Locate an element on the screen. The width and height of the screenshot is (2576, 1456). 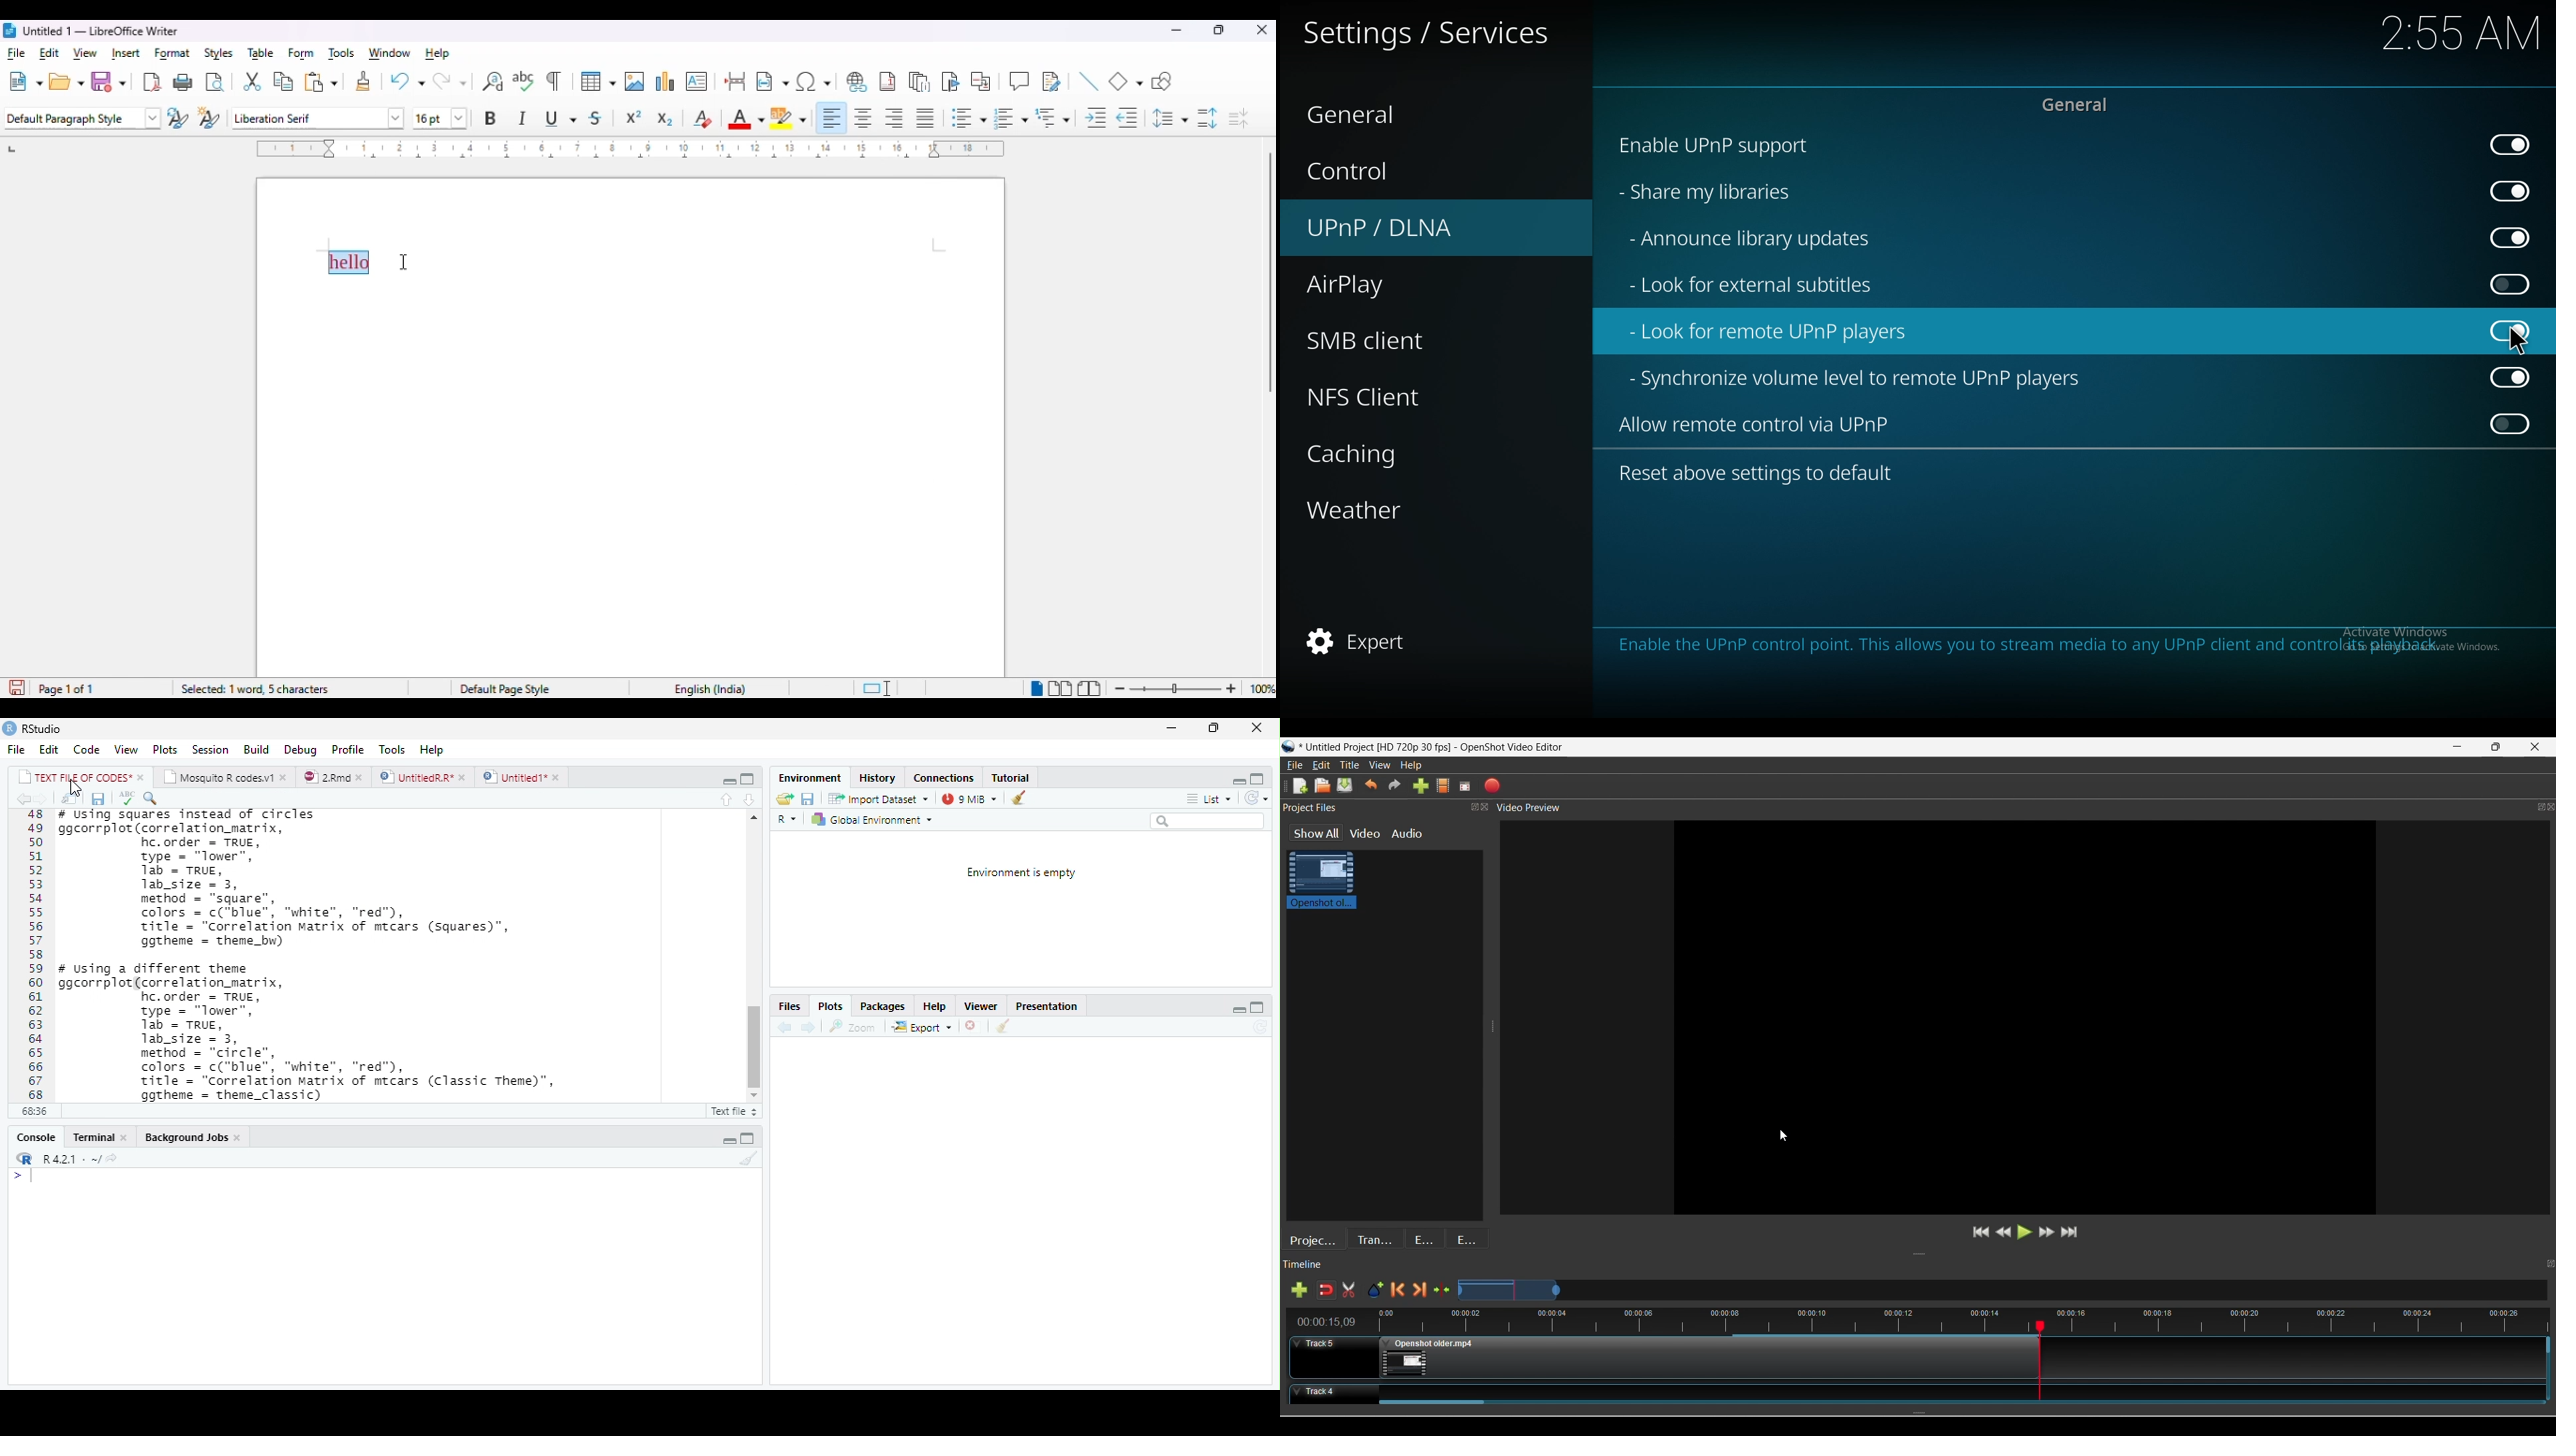
 Global Environment + is located at coordinates (878, 820).